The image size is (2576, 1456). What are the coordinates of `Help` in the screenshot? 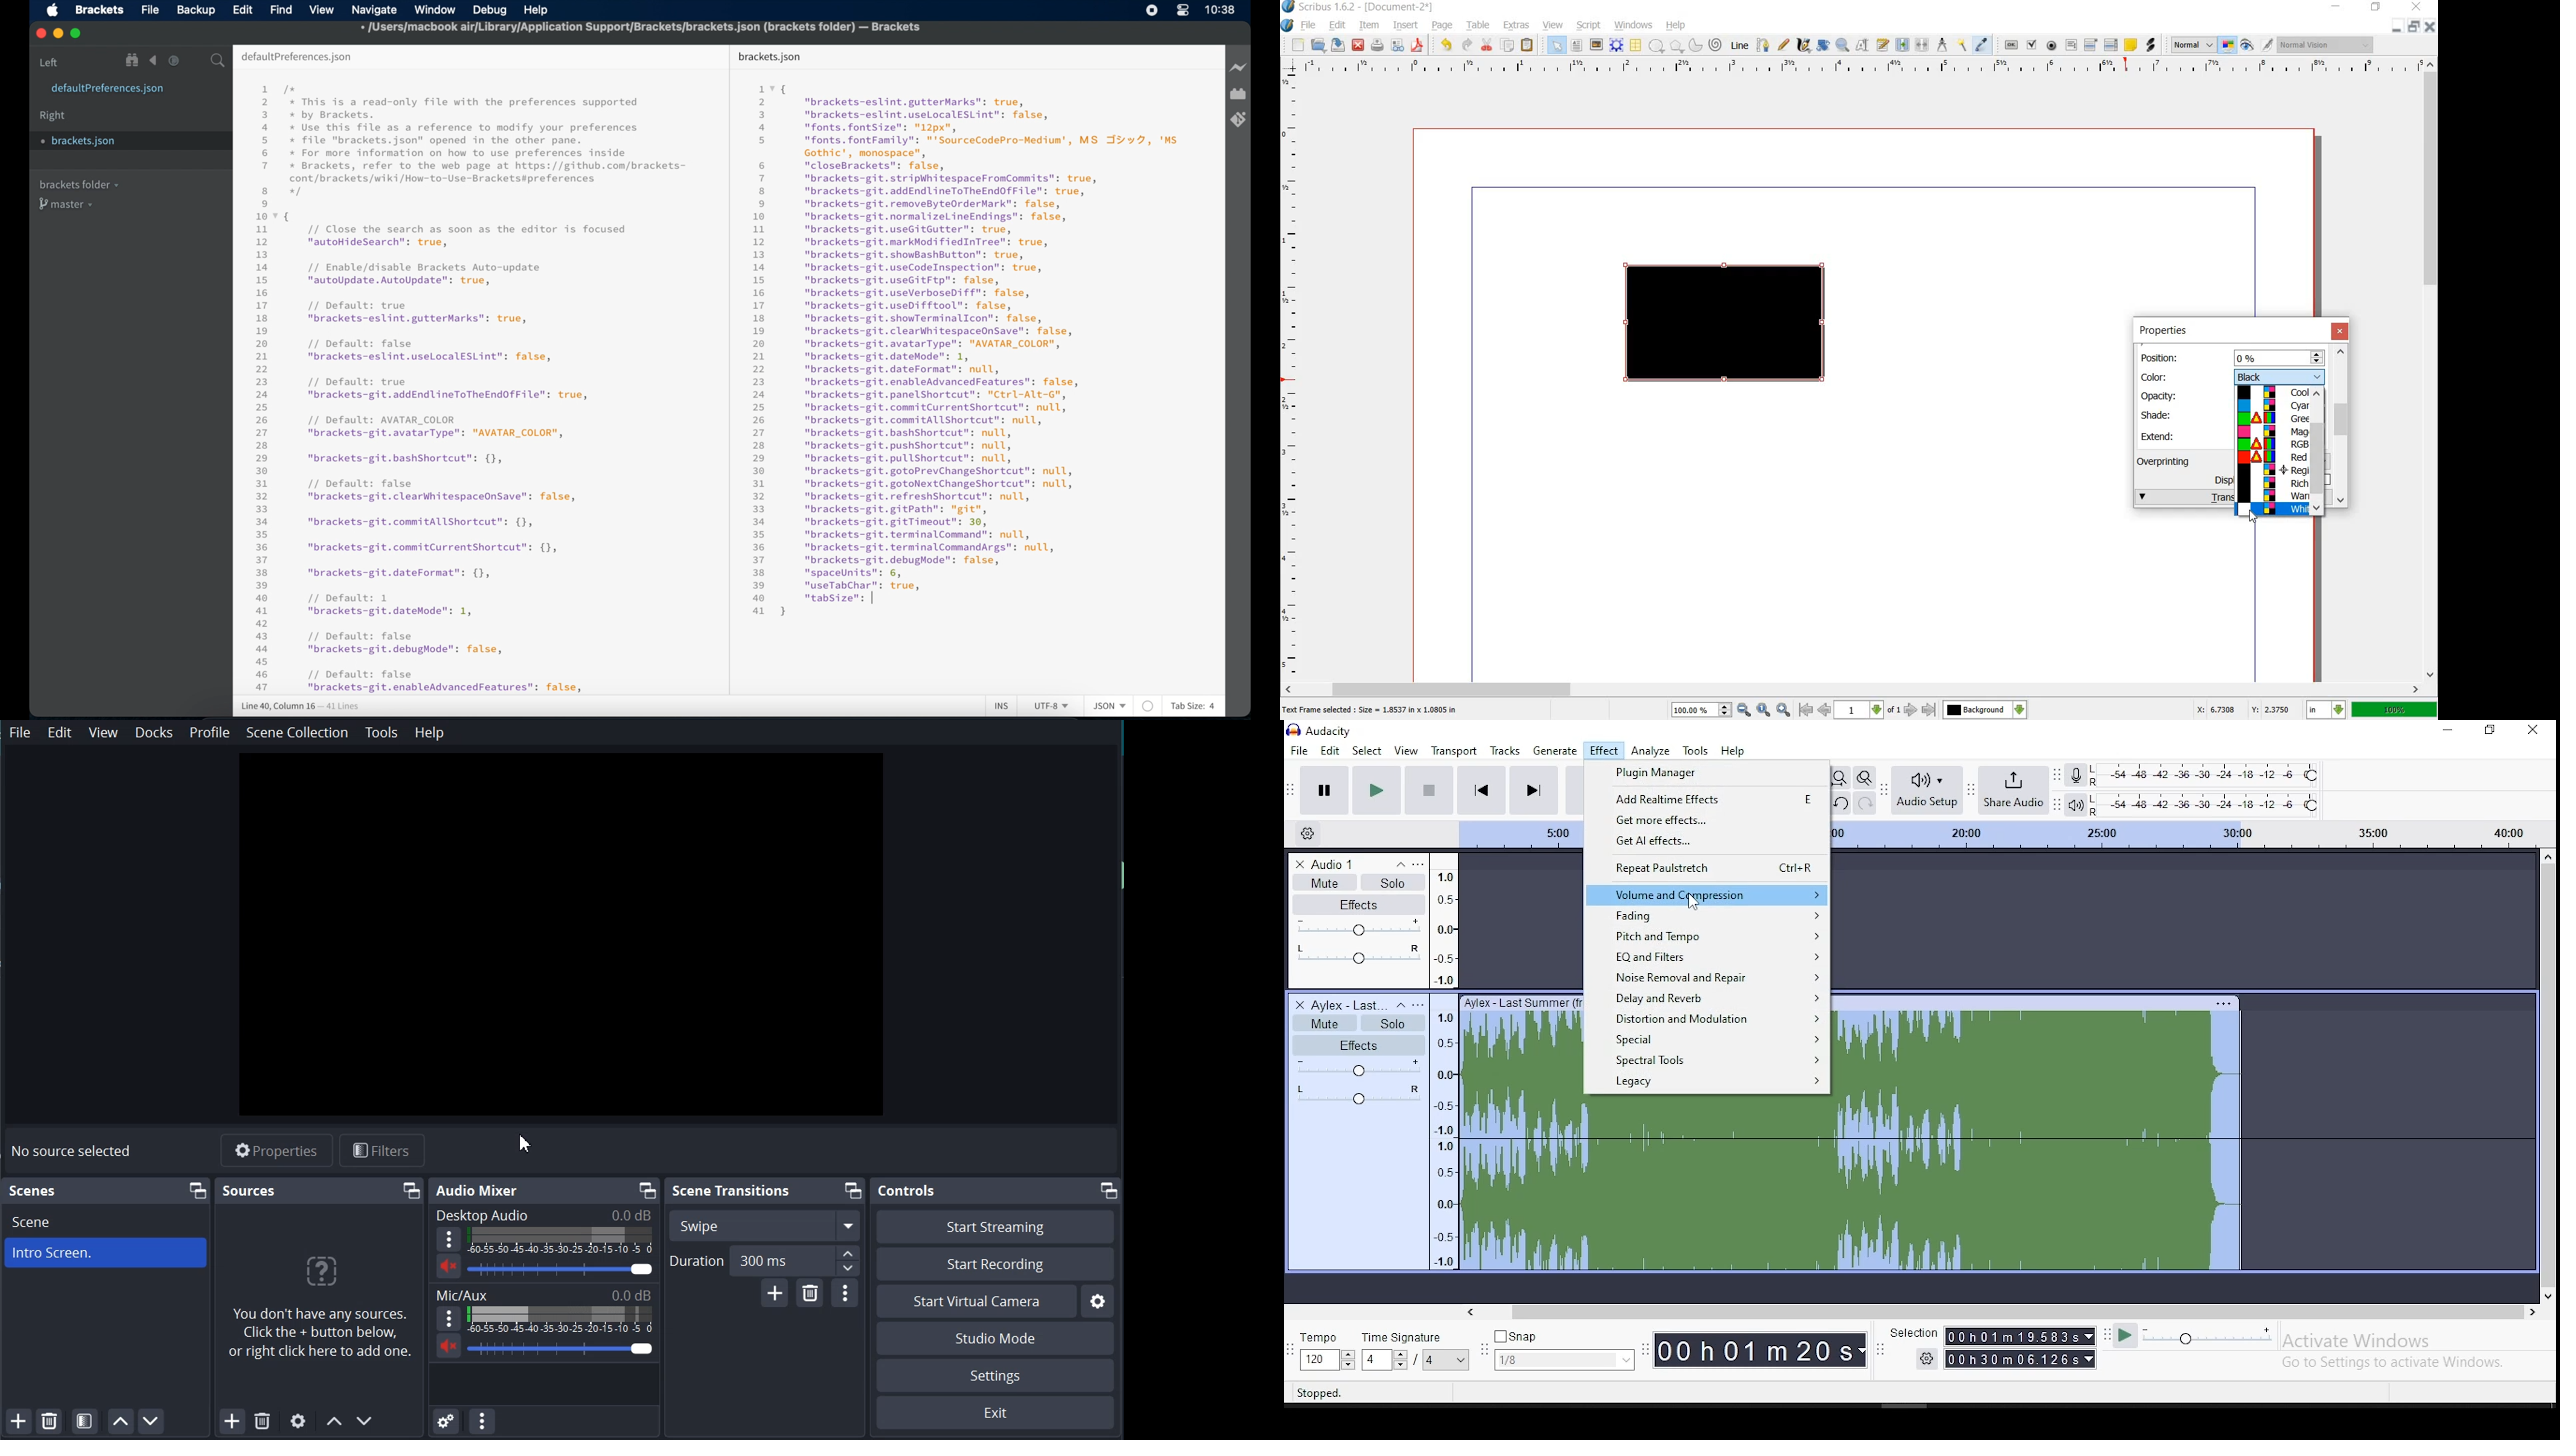 It's located at (430, 732).